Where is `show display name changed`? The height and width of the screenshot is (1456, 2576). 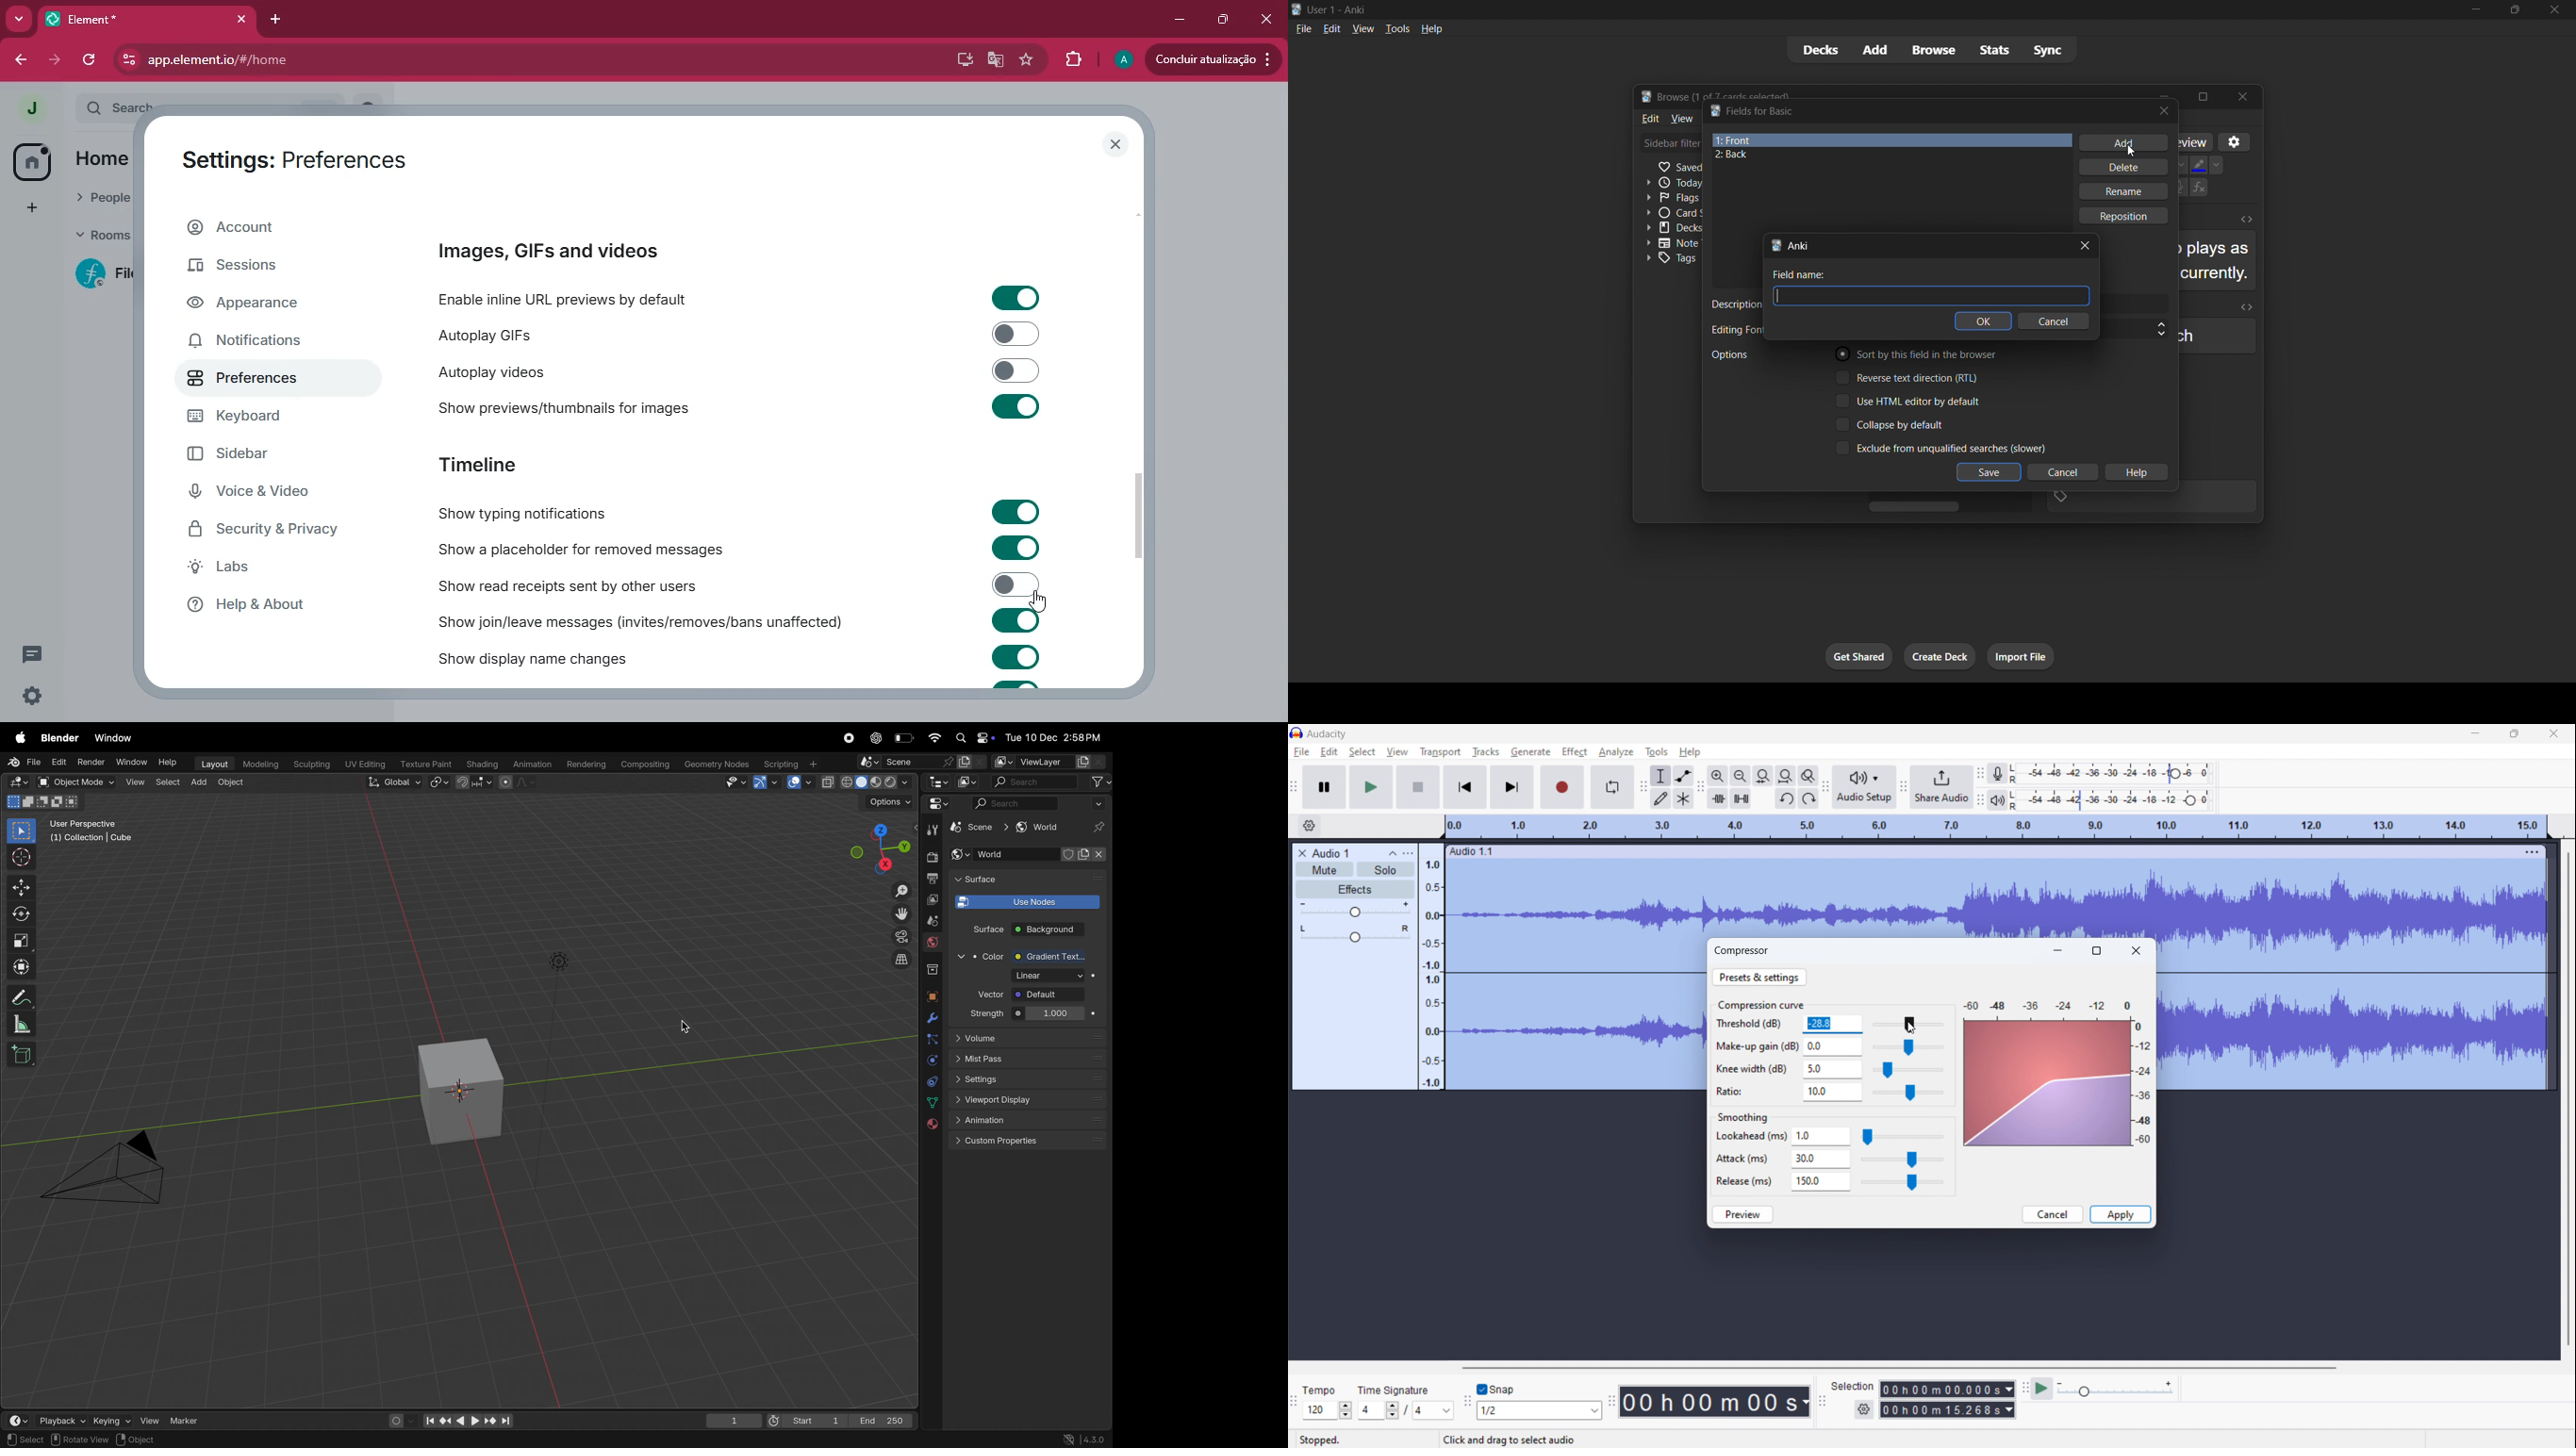 show display name changed is located at coordinates (542, 657).